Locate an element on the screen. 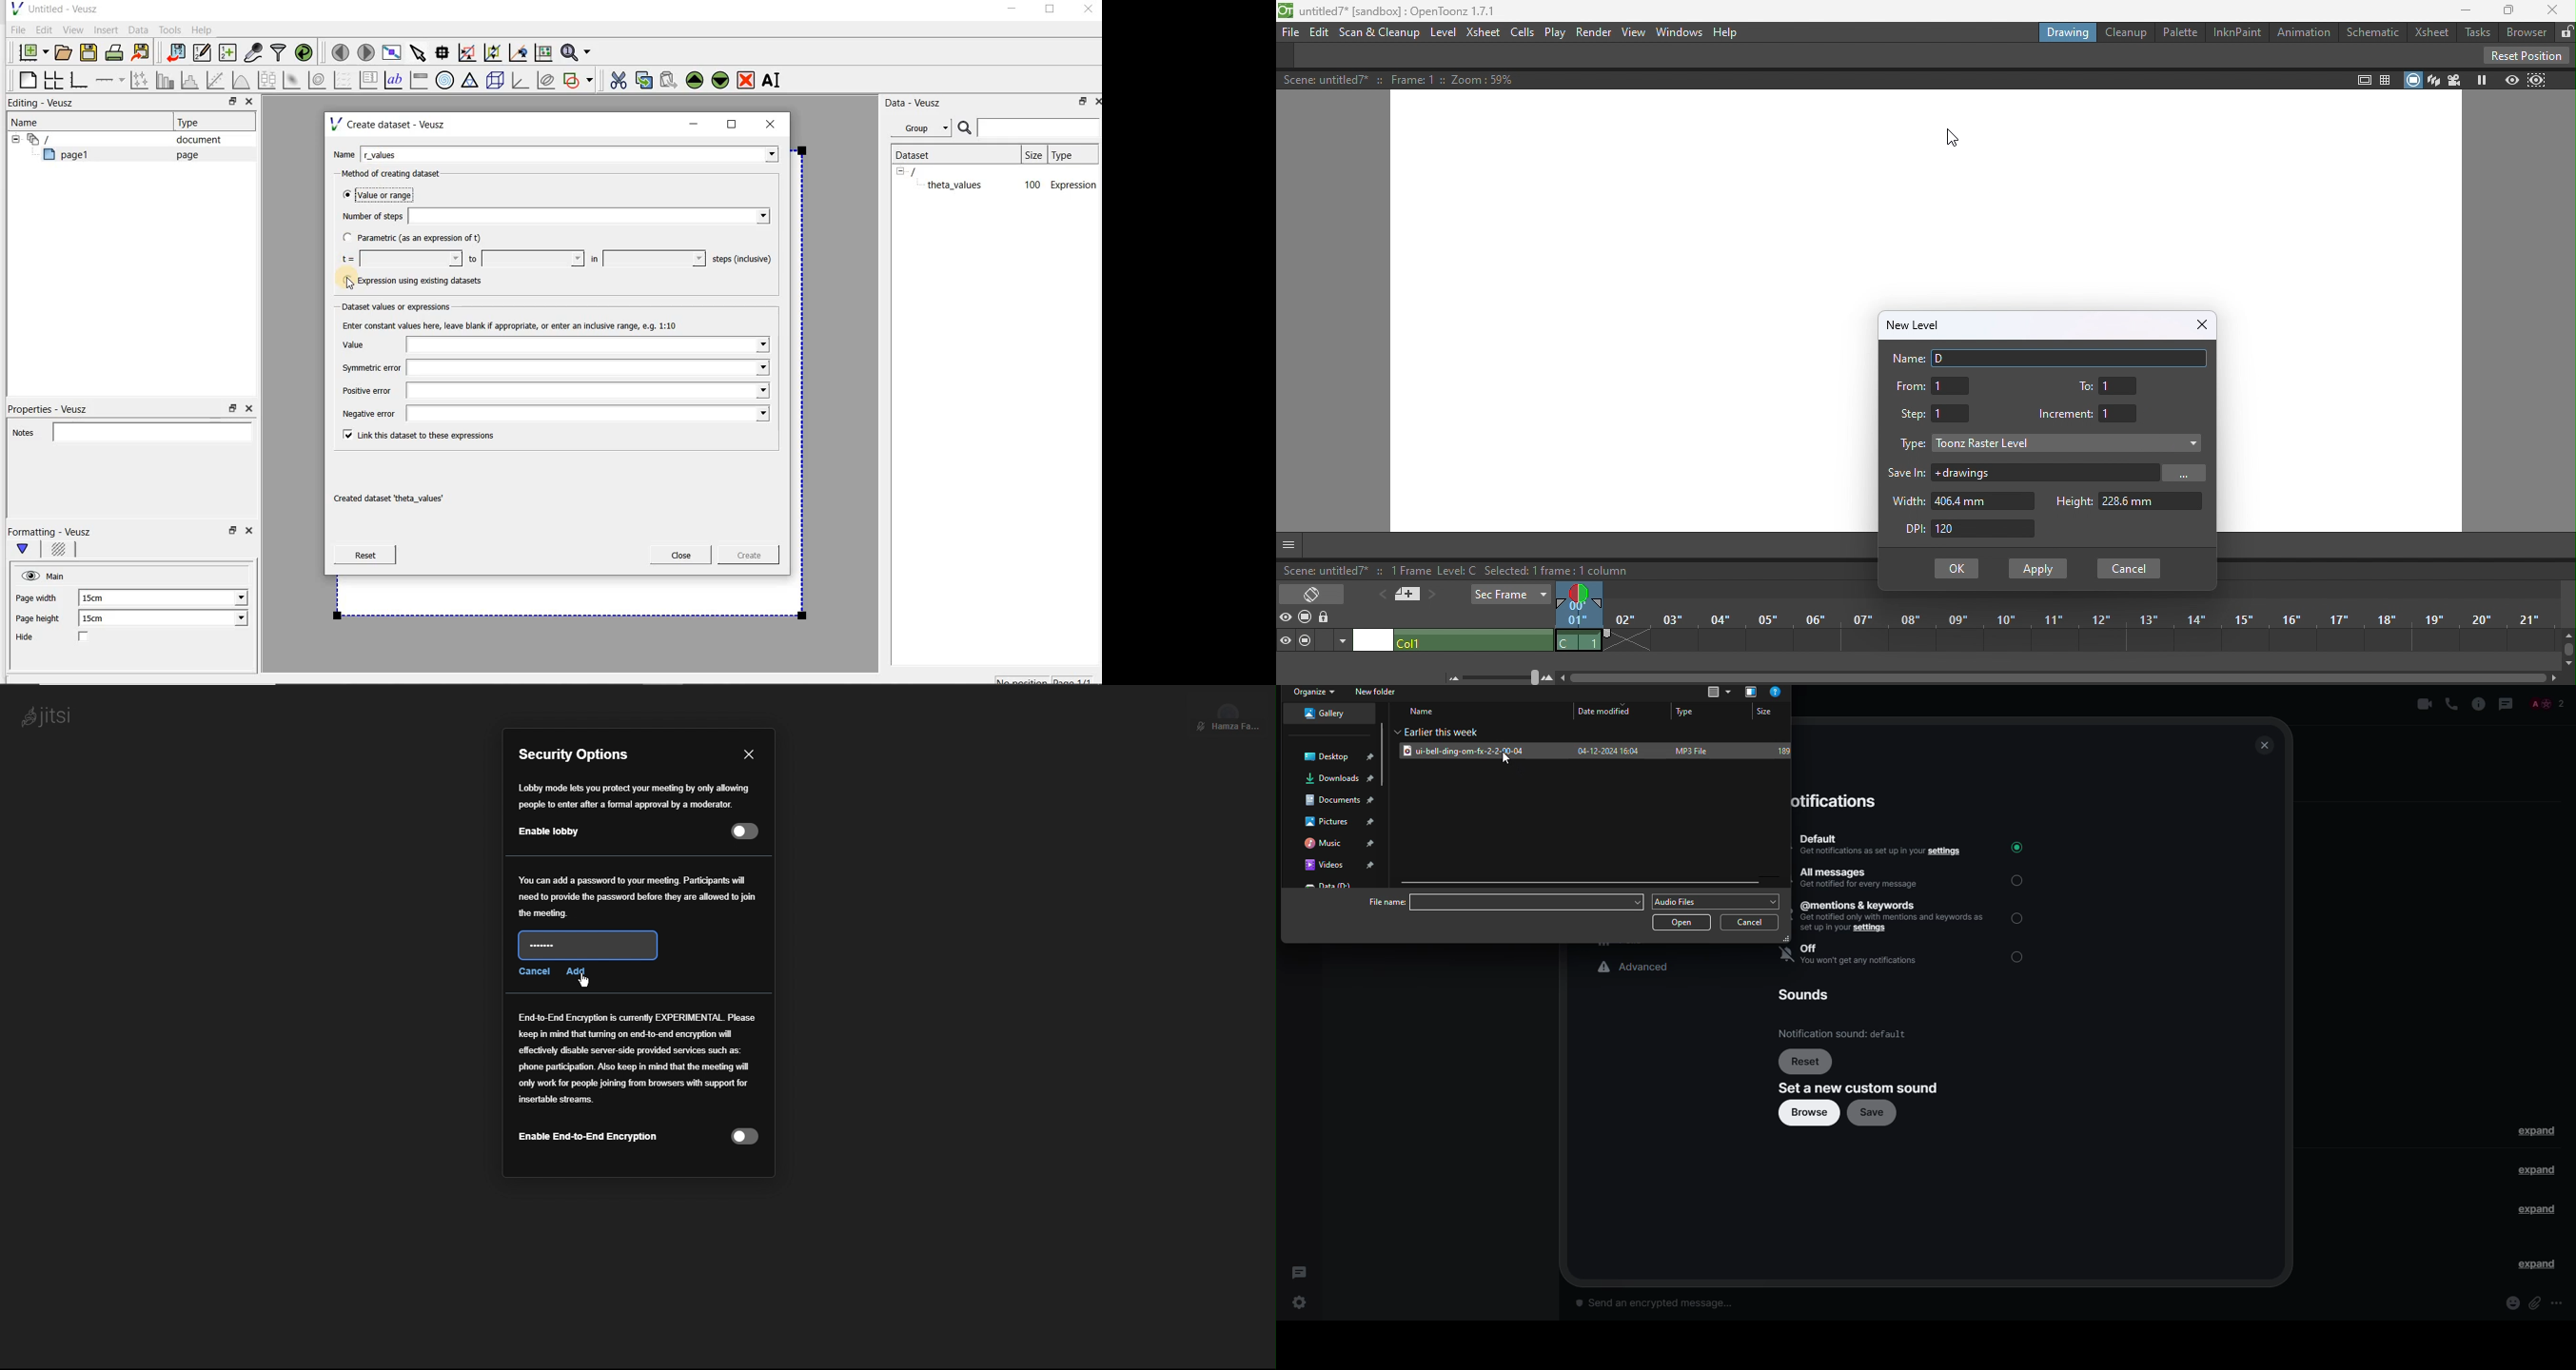 Image resolution: width=2576 pixels, height=1372 pixels. text label is located at coordinates (395, 79).